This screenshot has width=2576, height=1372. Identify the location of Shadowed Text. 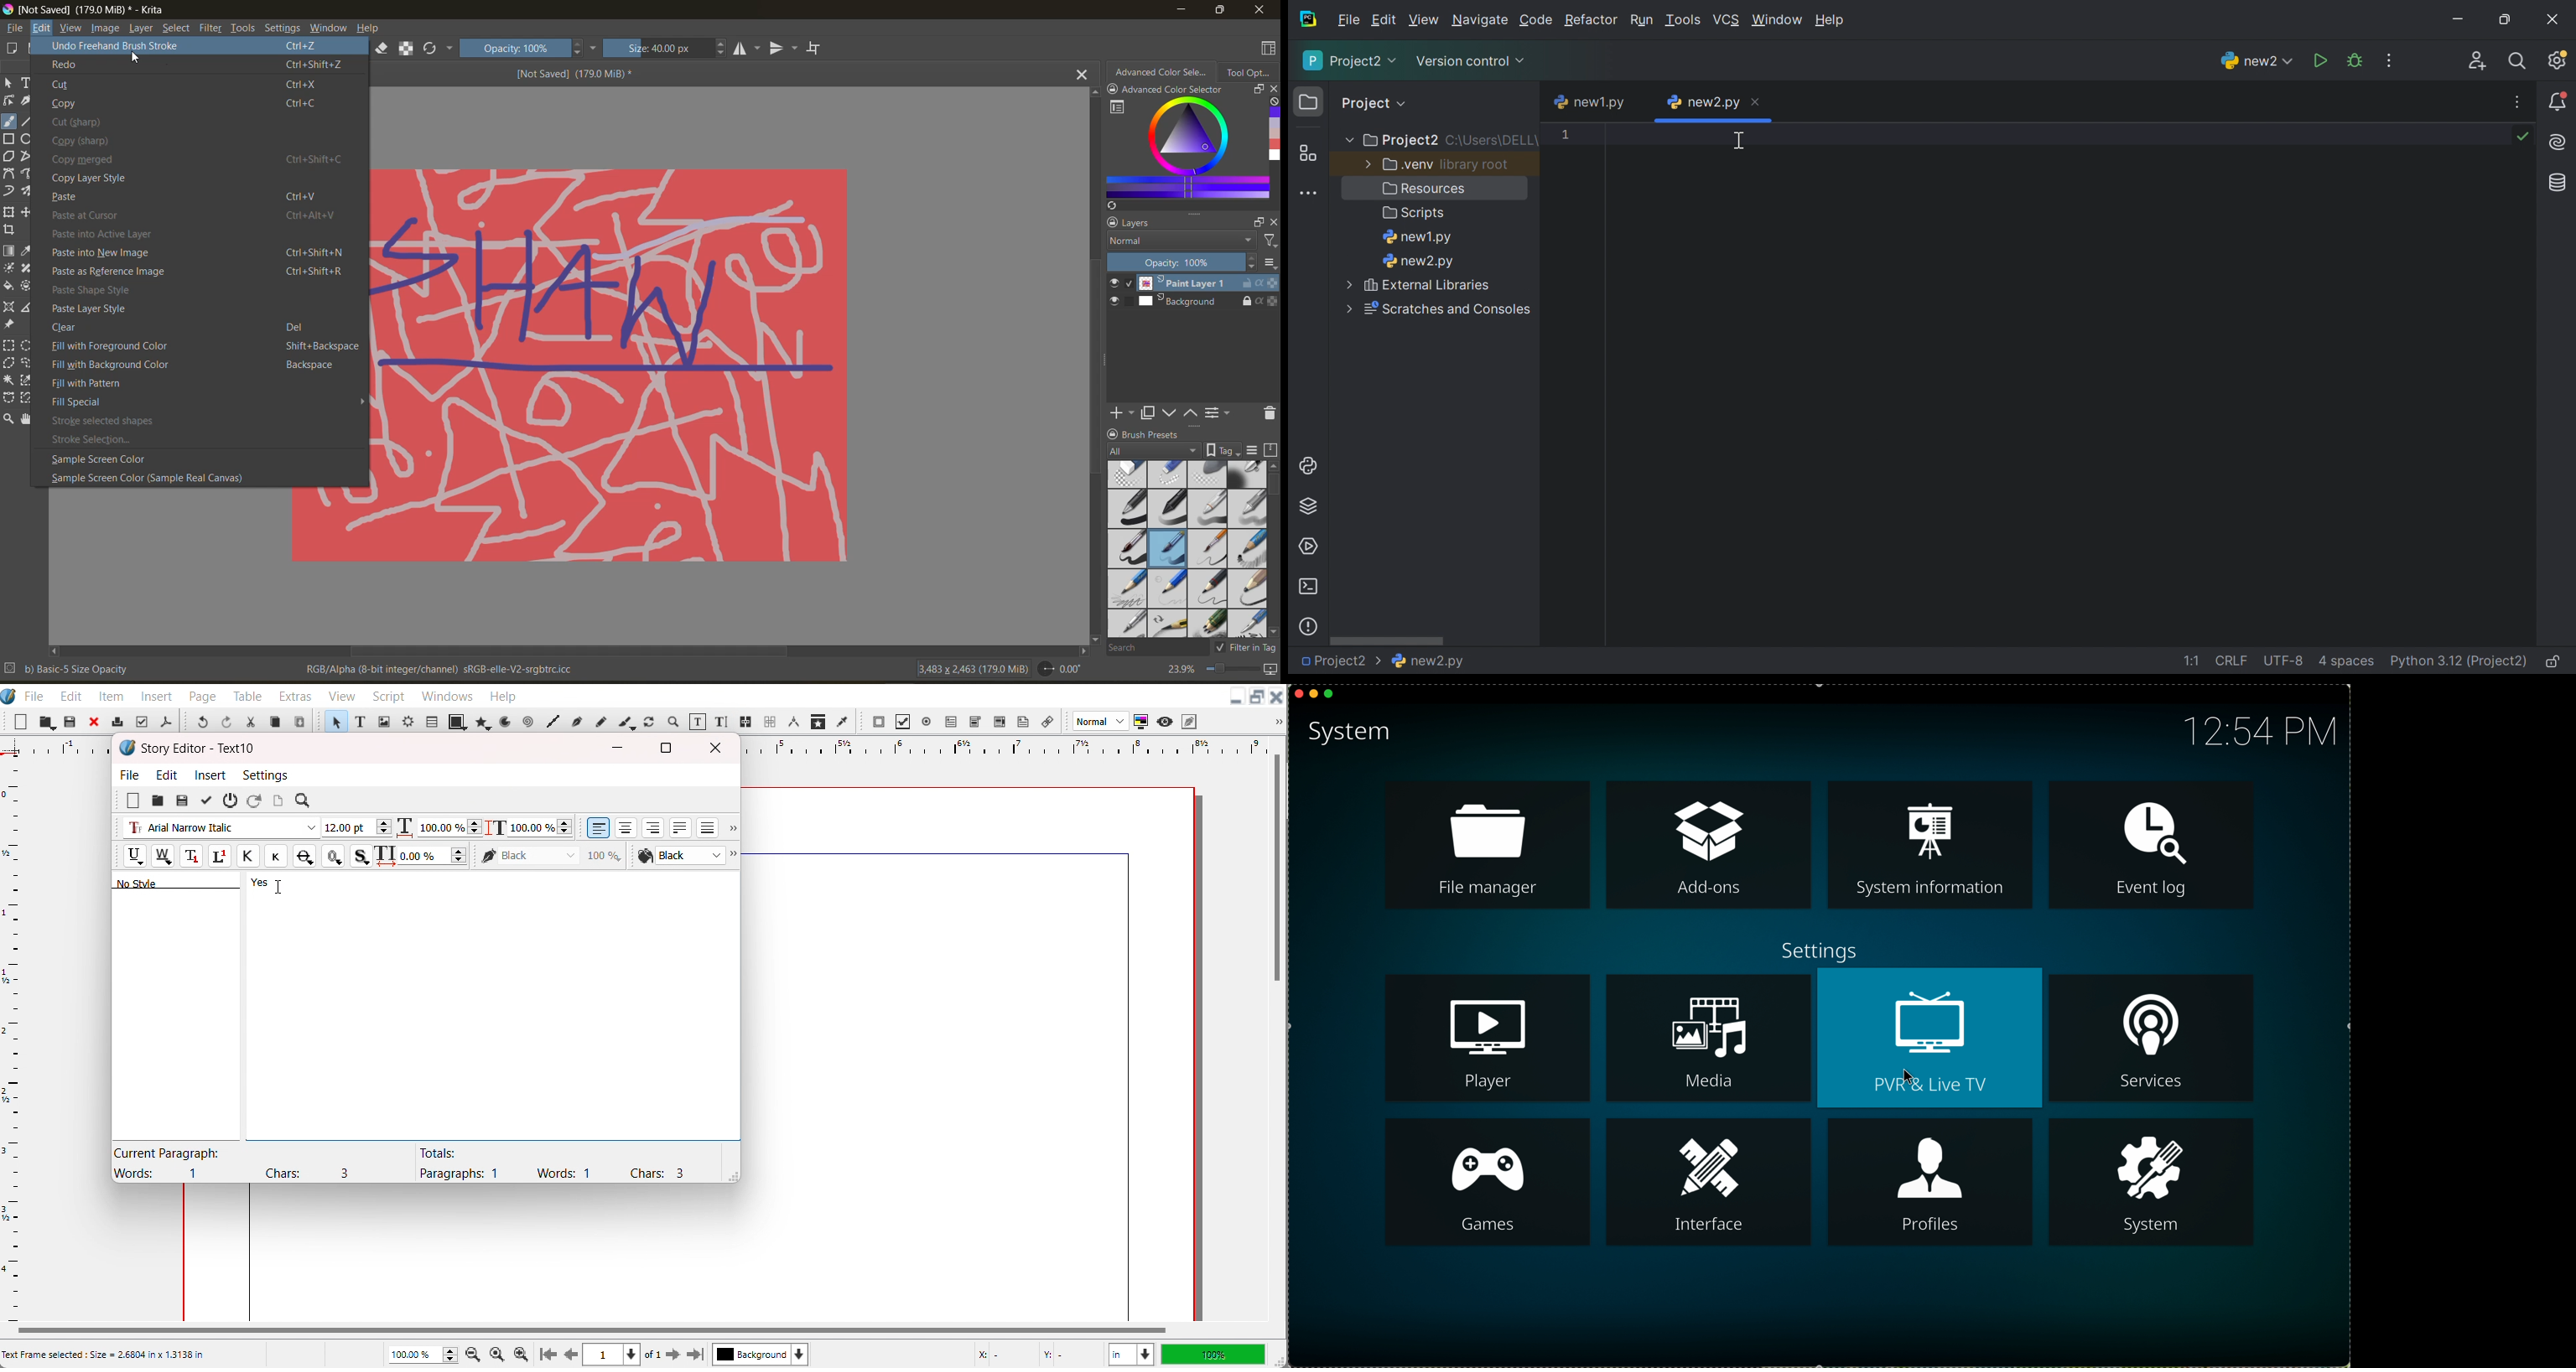
(361, 856).